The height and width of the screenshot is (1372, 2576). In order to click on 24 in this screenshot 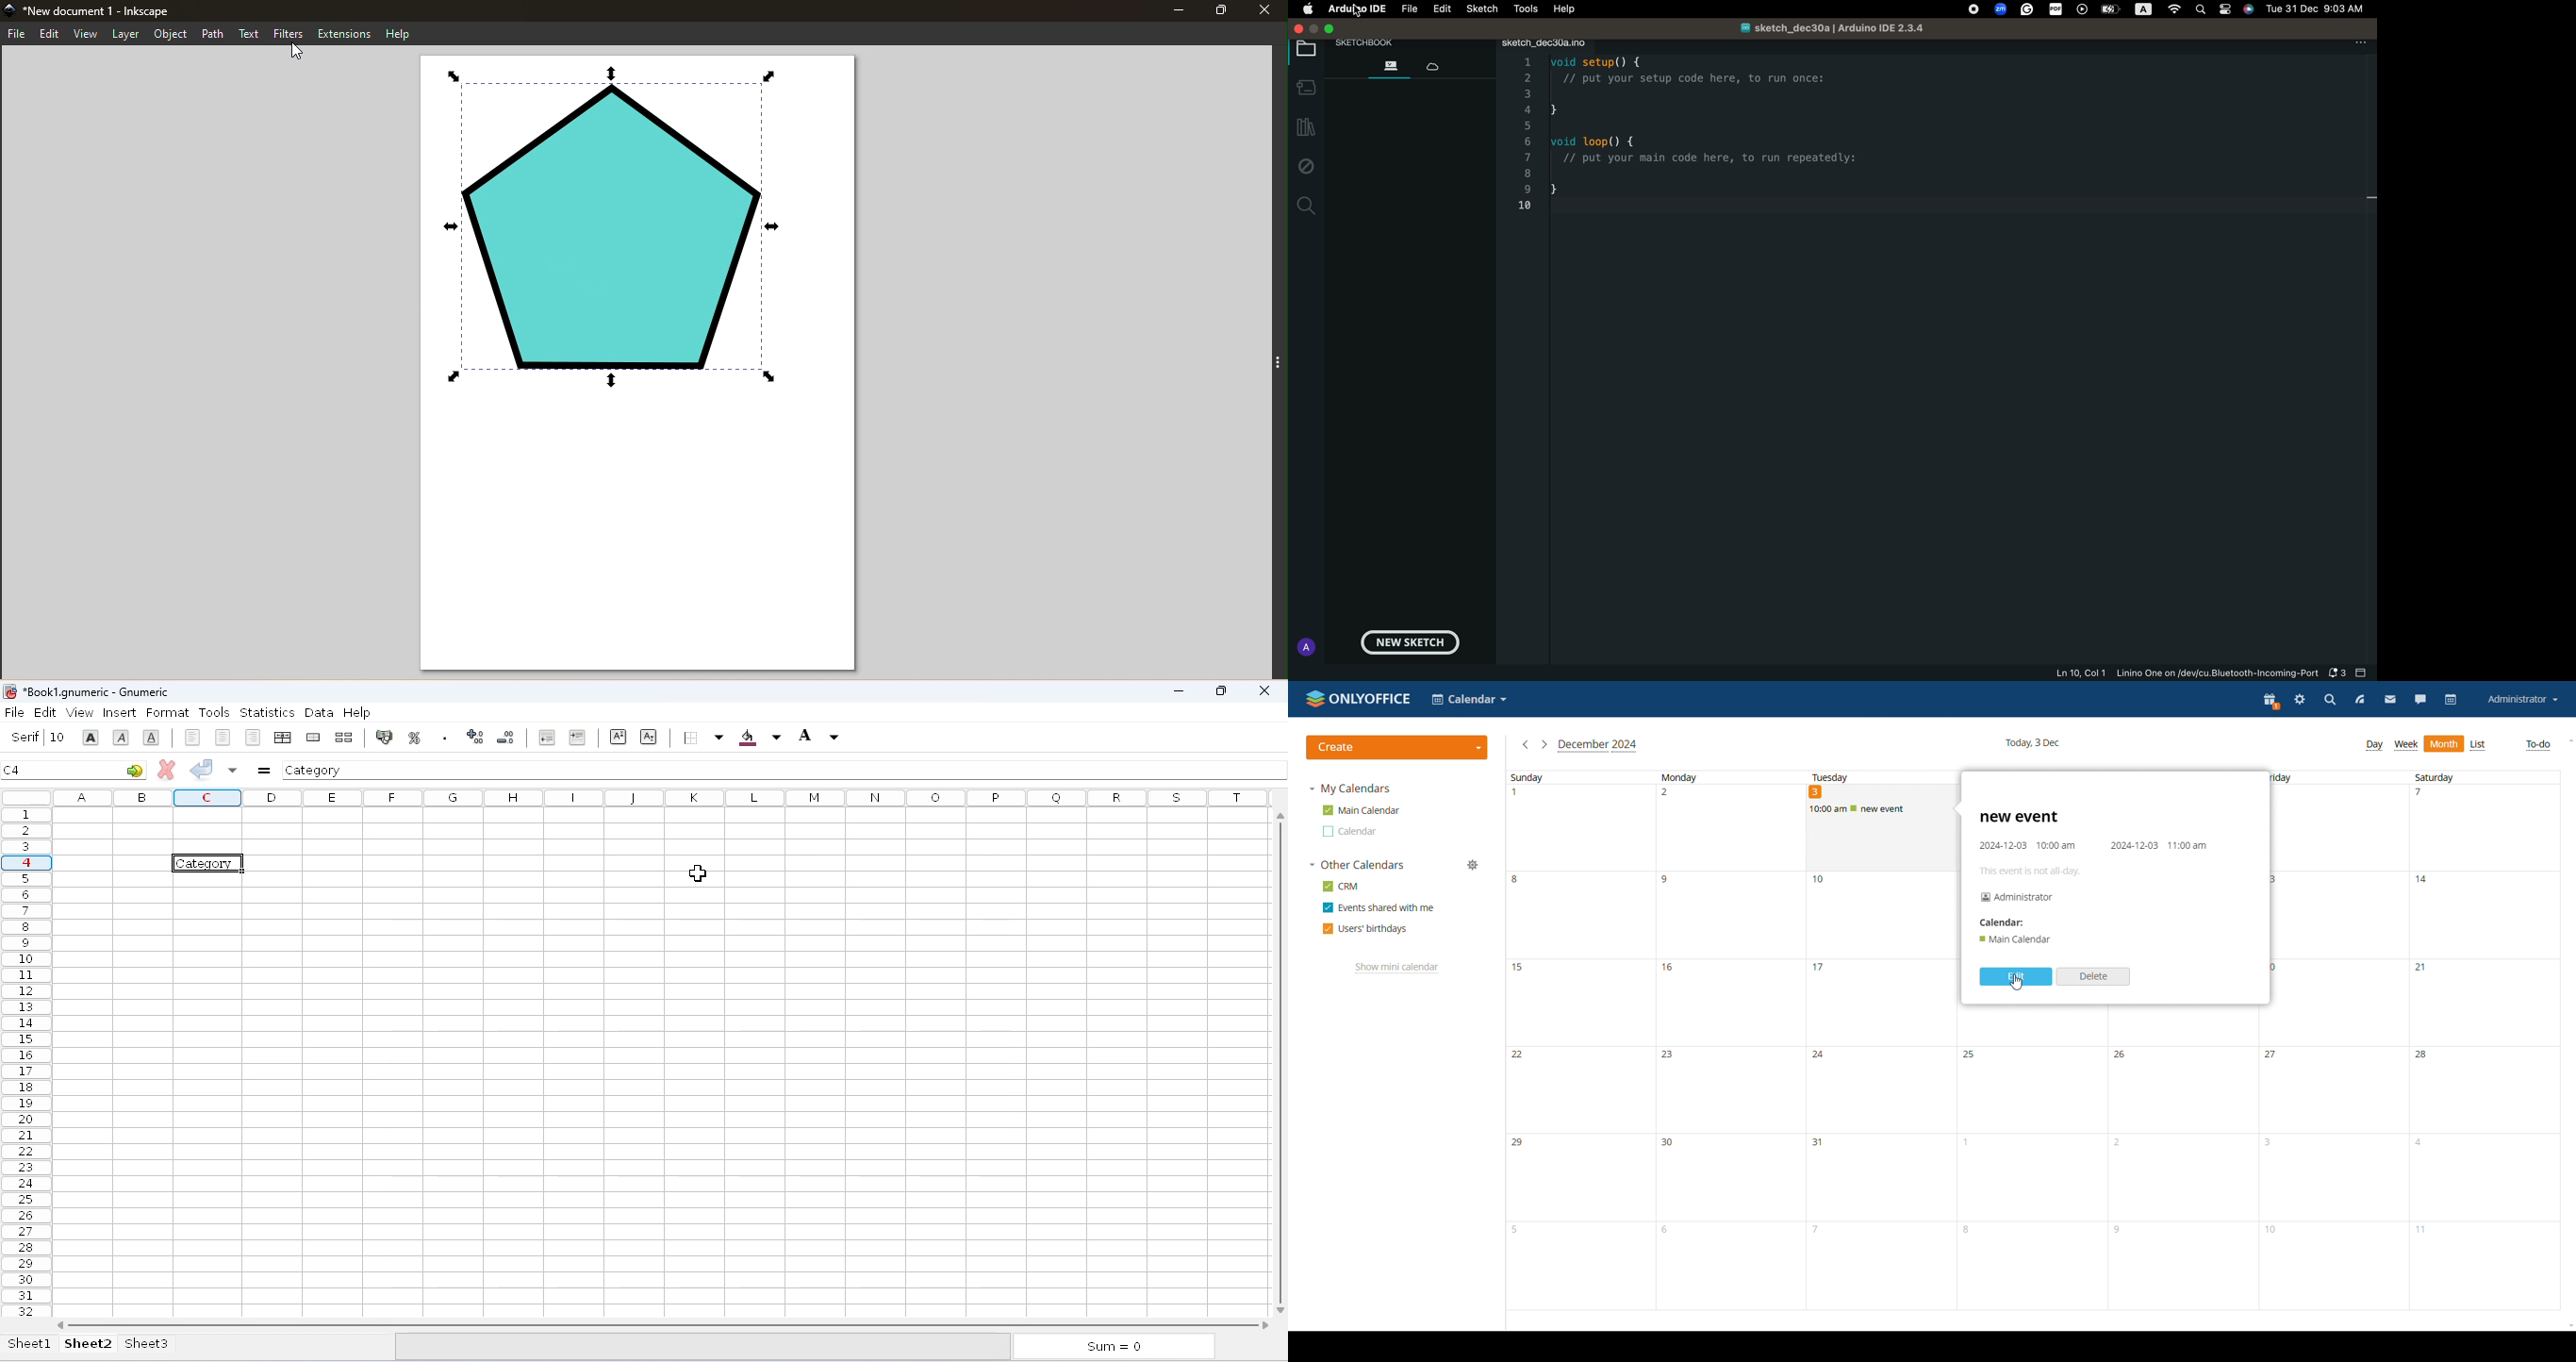, I will do `click(1880, 1090)`.